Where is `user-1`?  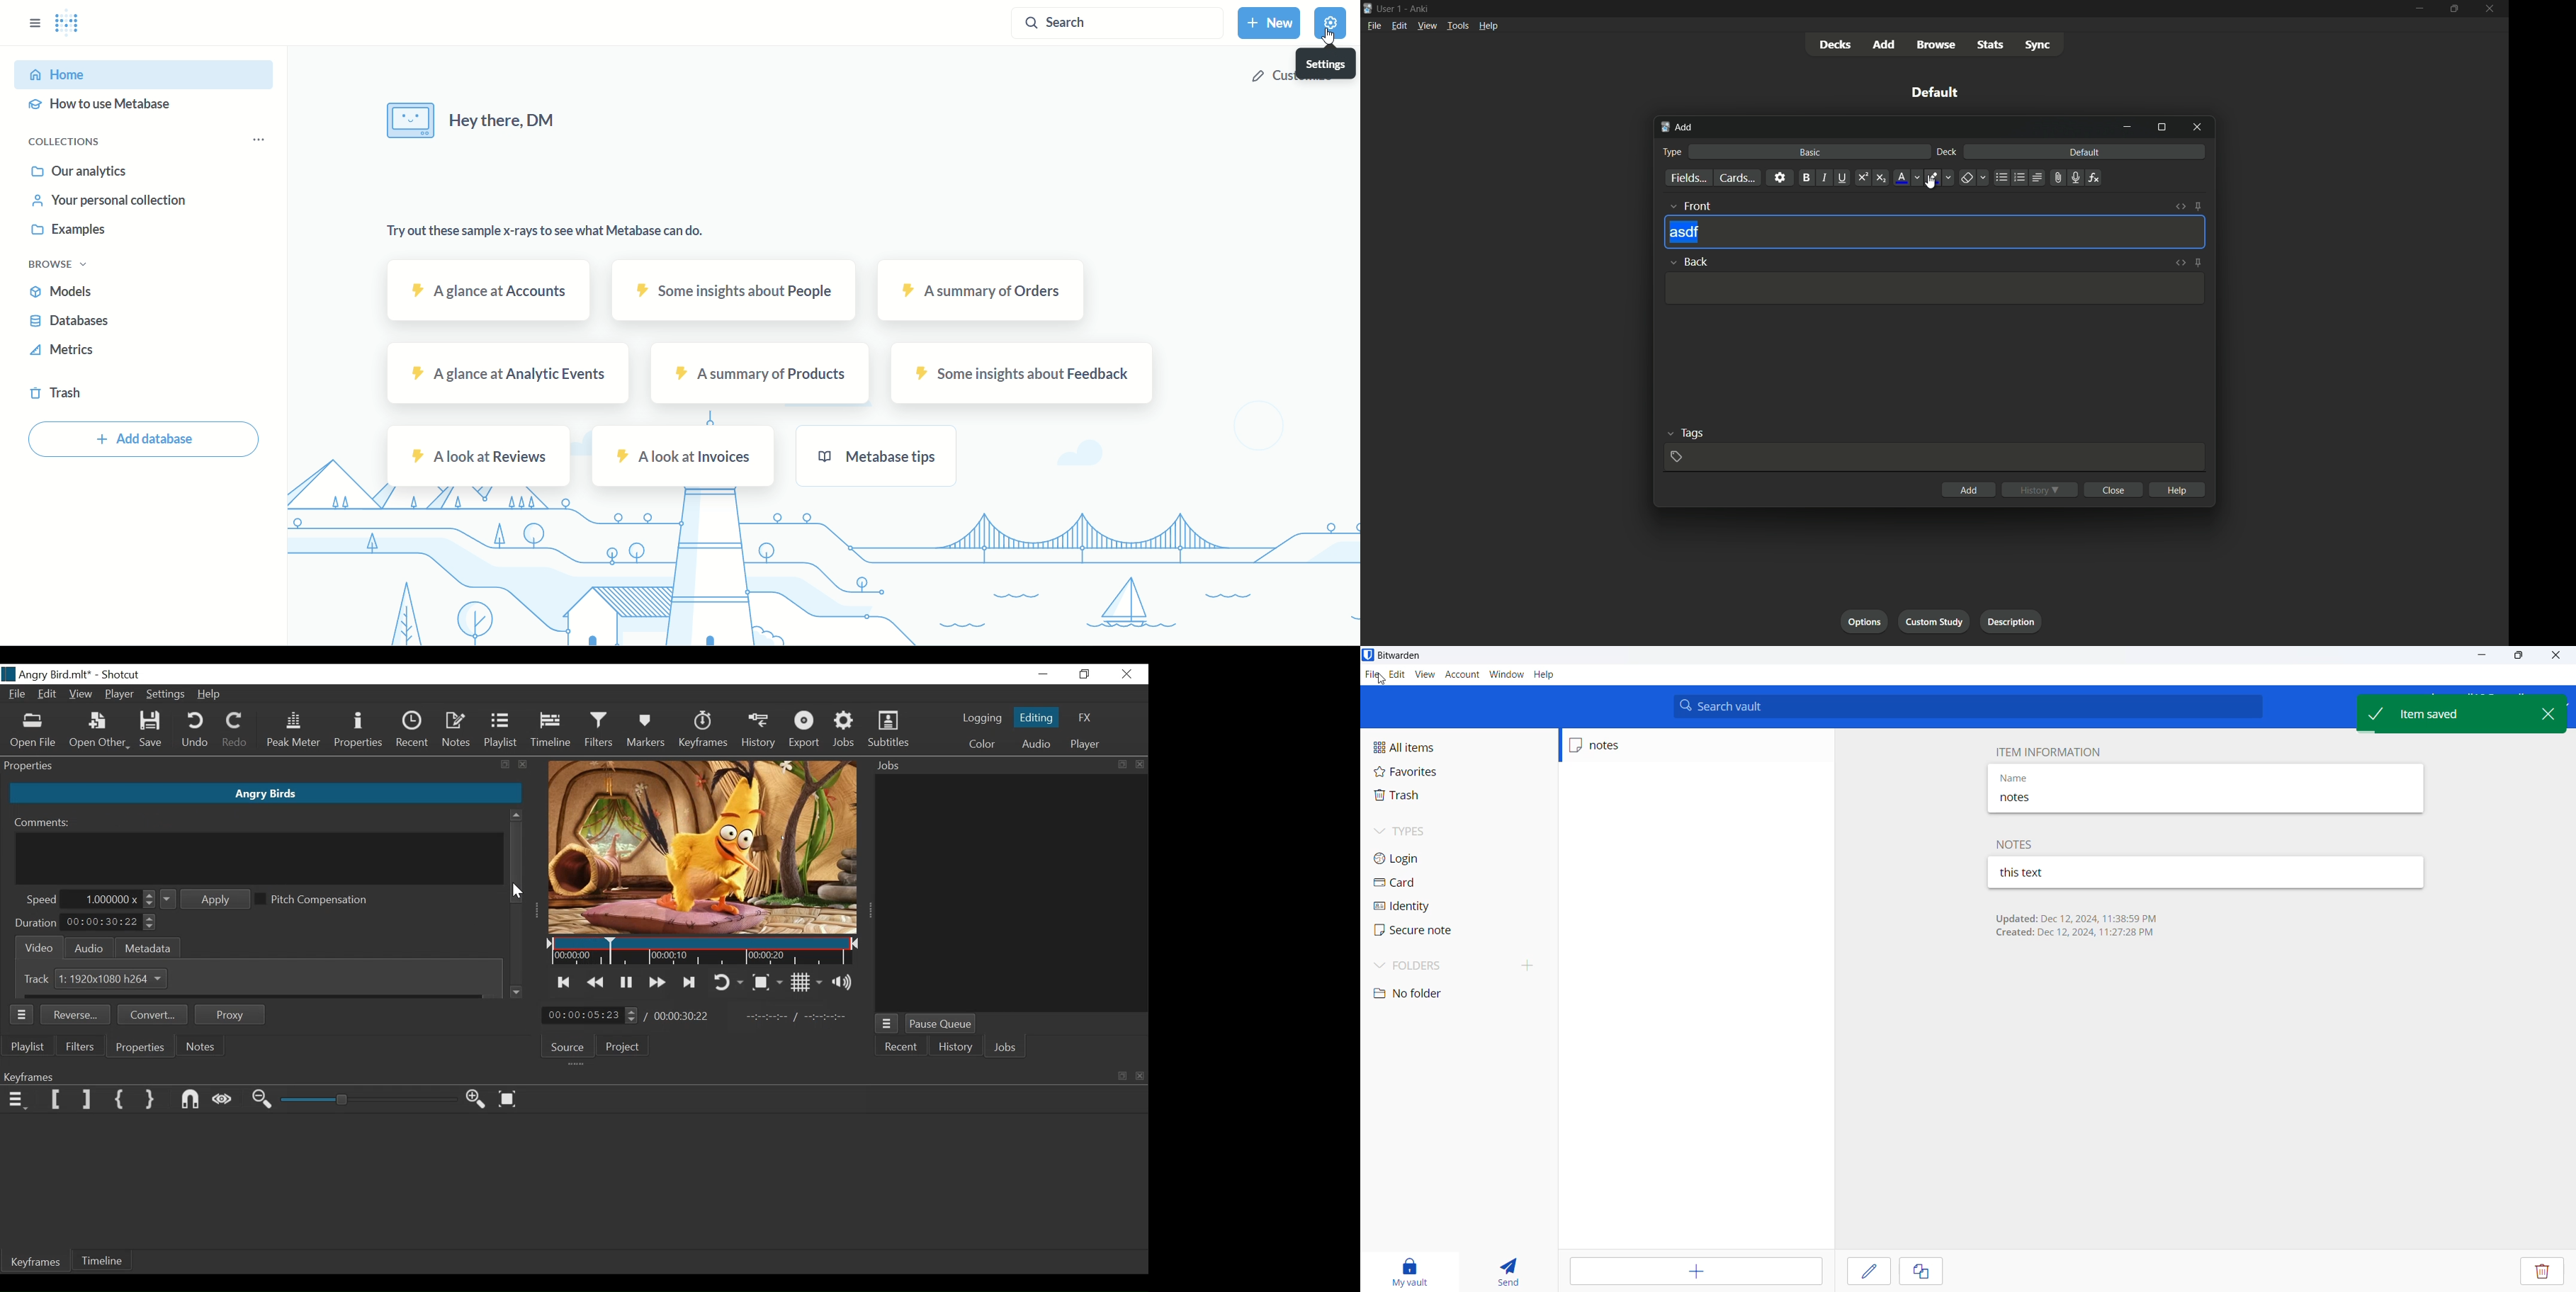 user-1 is located at coordinates (1390, 7).